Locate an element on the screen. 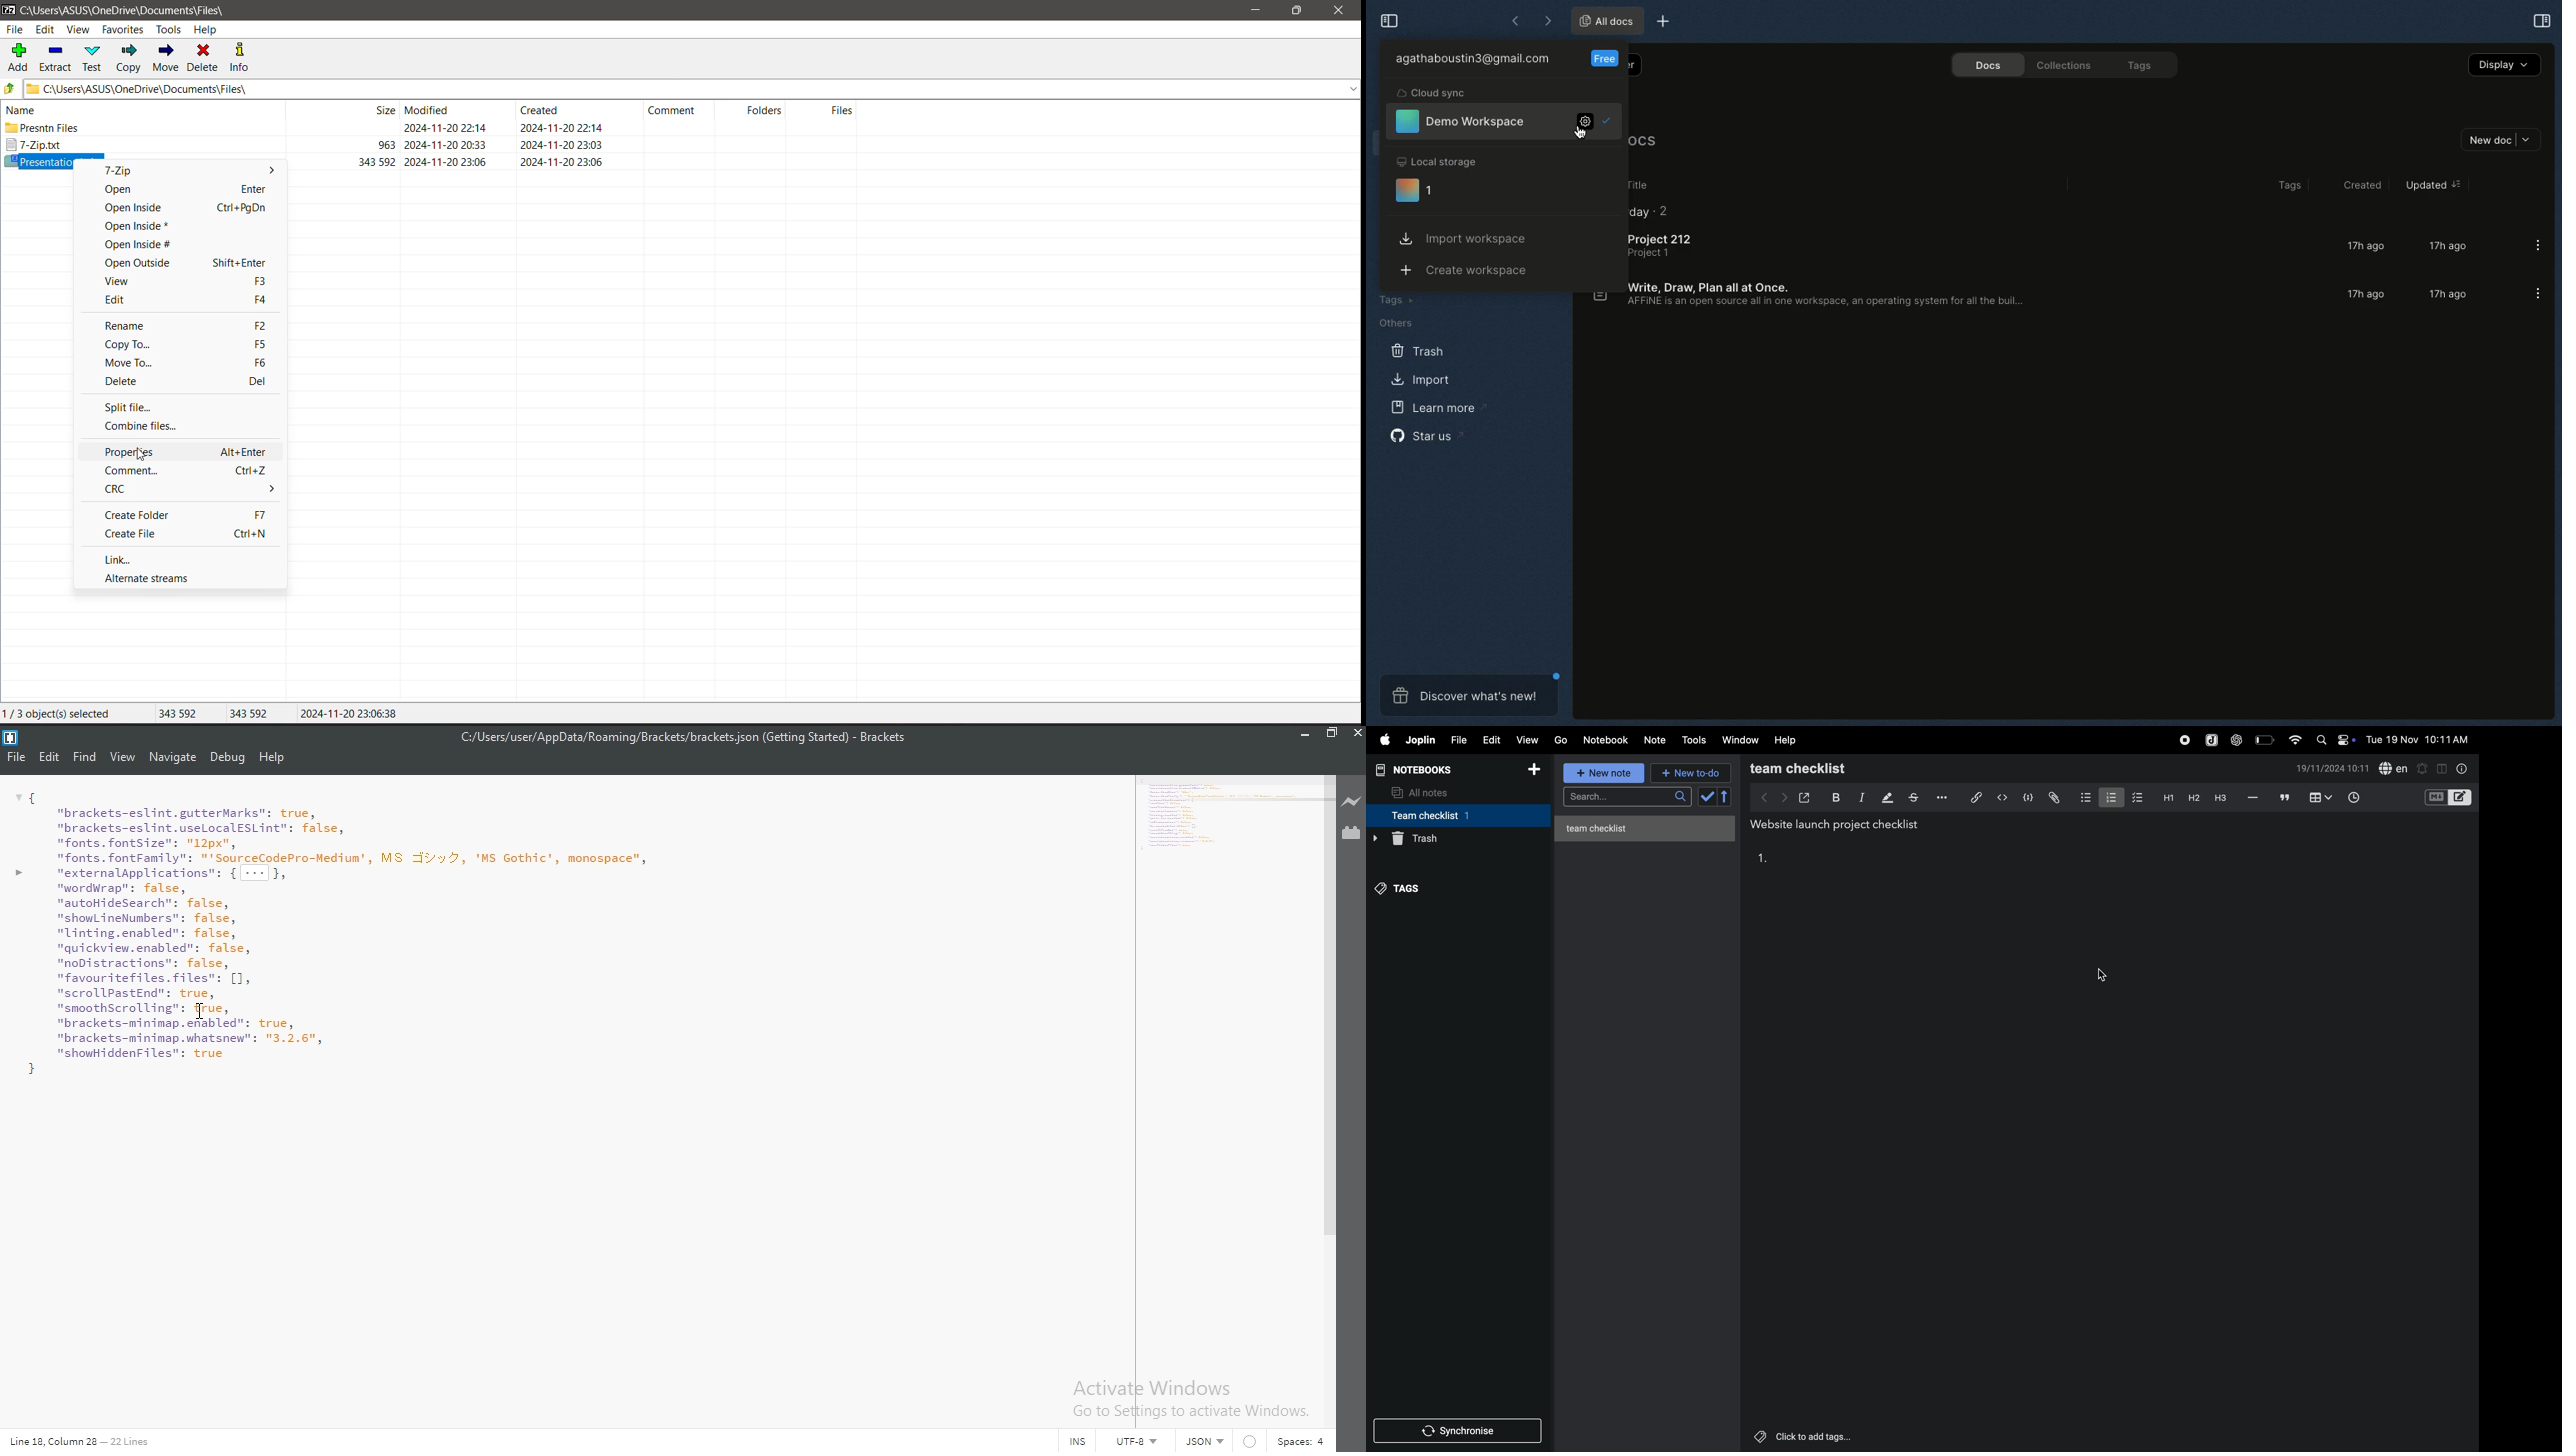 Image resolution: width=2576 pixels, height=1456 pixels.  is located at coordinates (2422, 767).